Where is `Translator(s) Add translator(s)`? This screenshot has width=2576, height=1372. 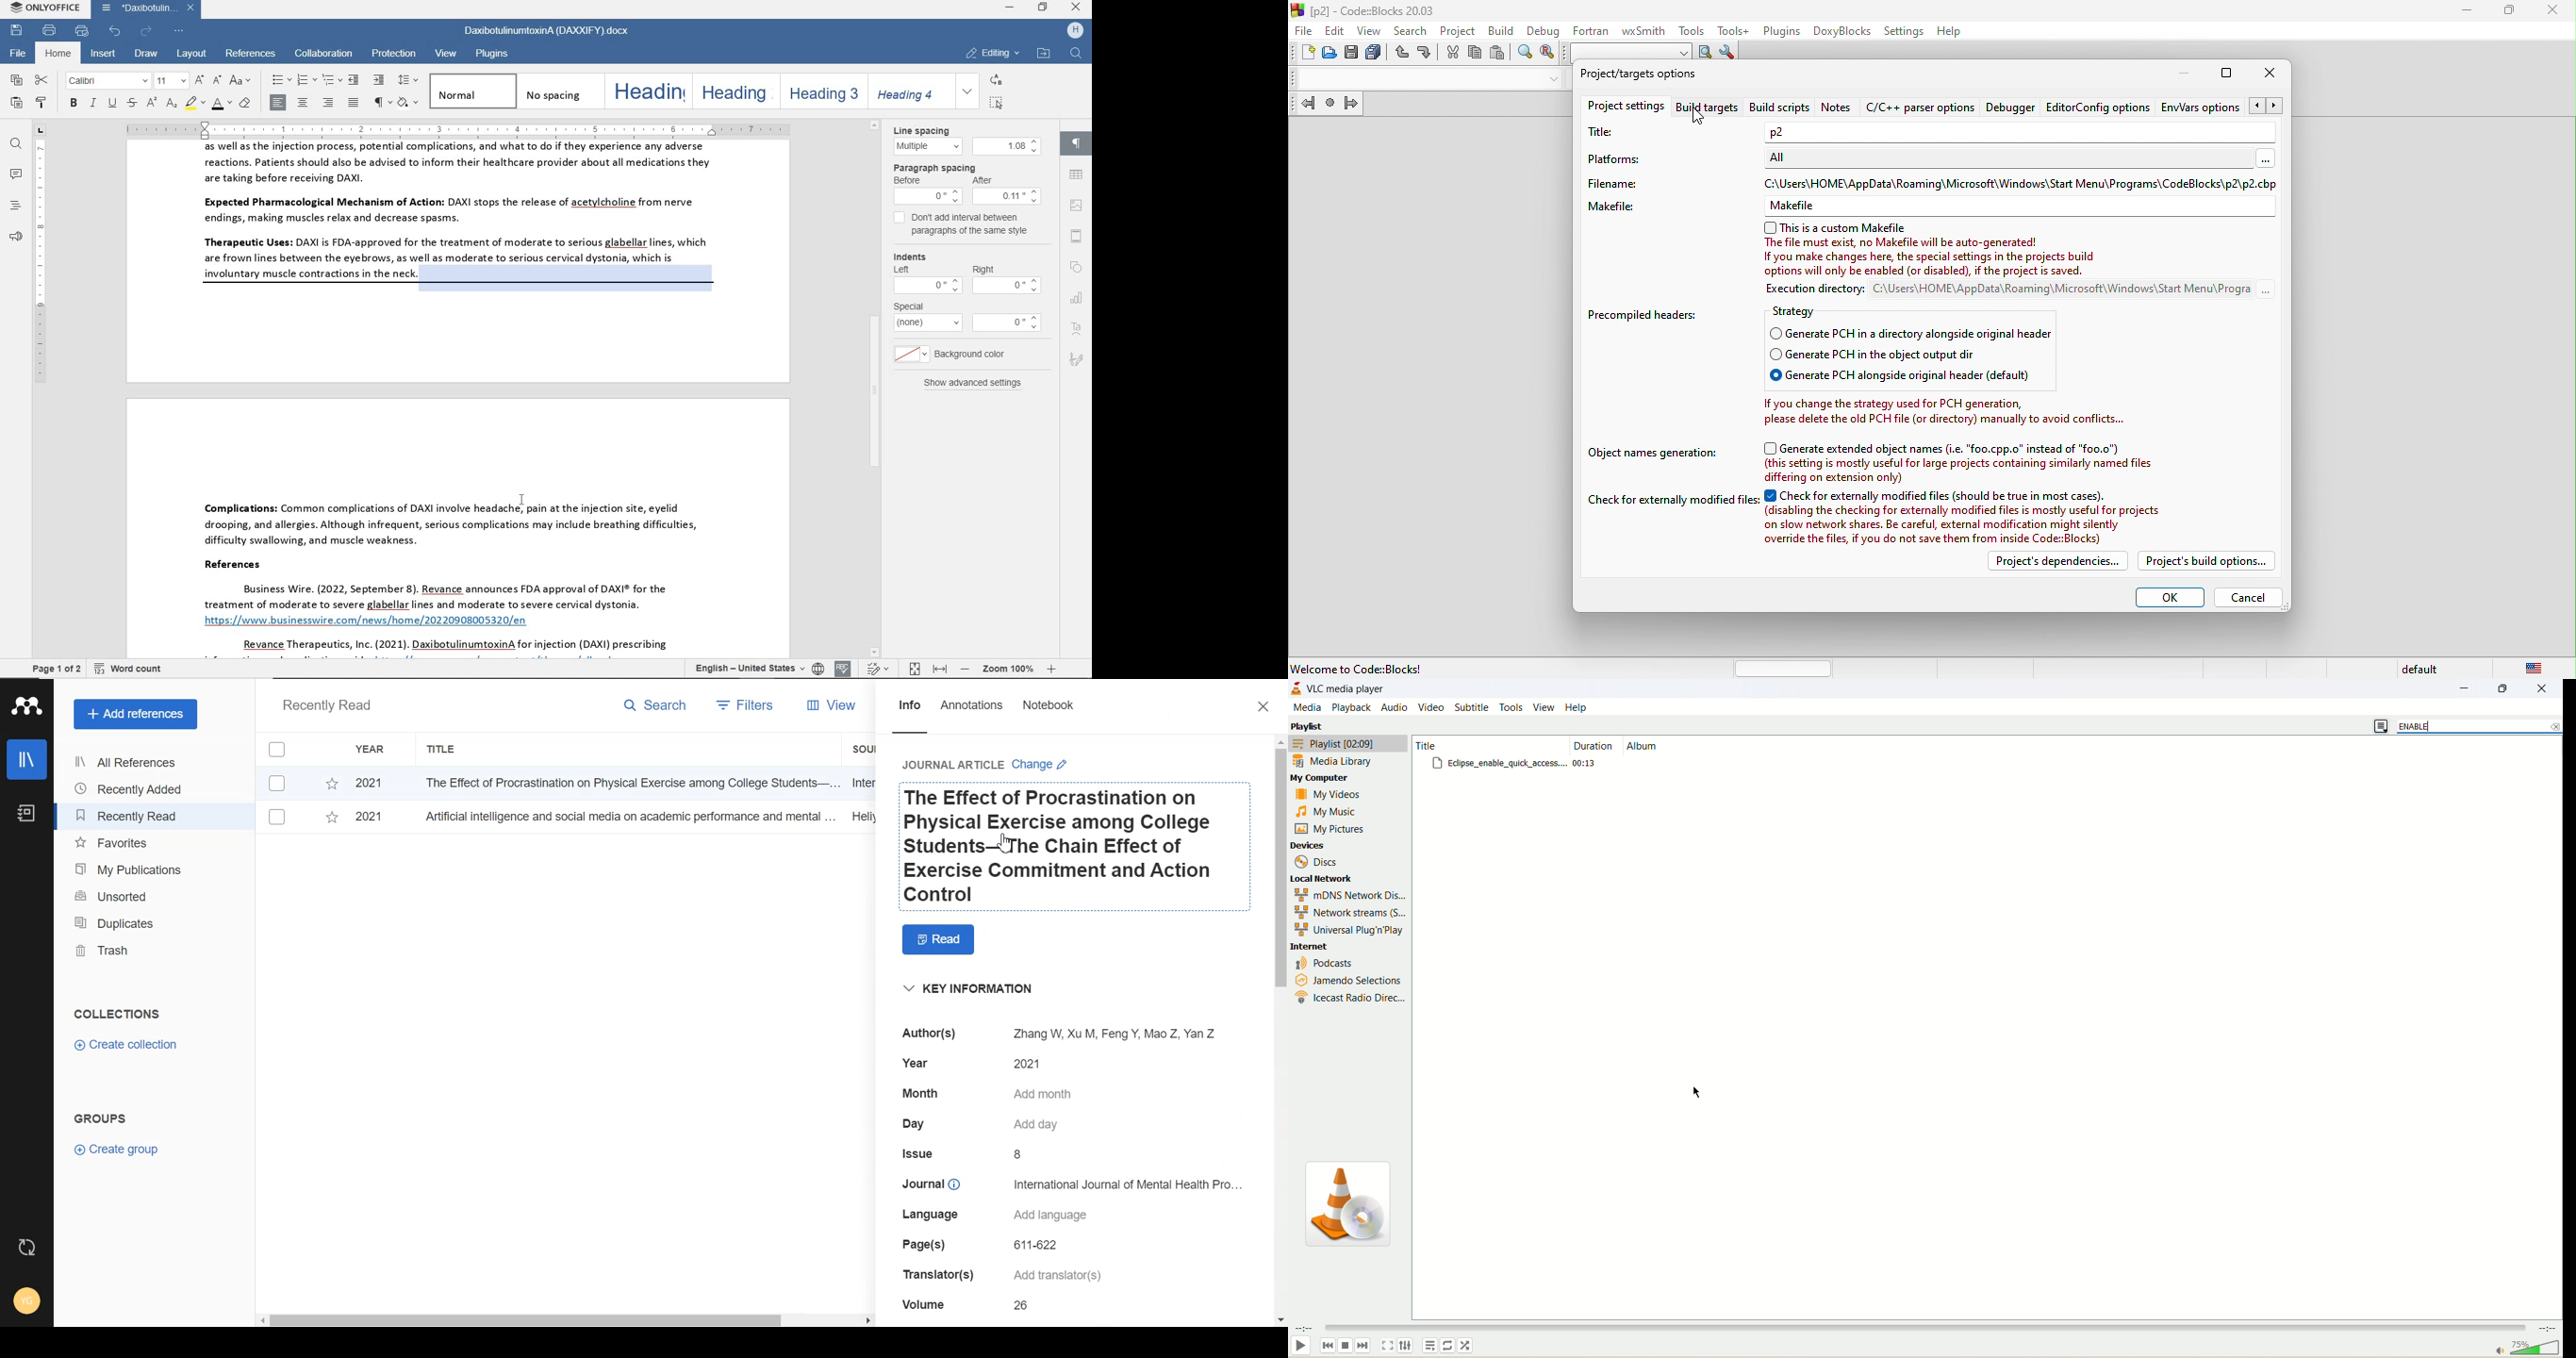 Translator(s) Add translator(s) is located at coordinates (1033, 1277).